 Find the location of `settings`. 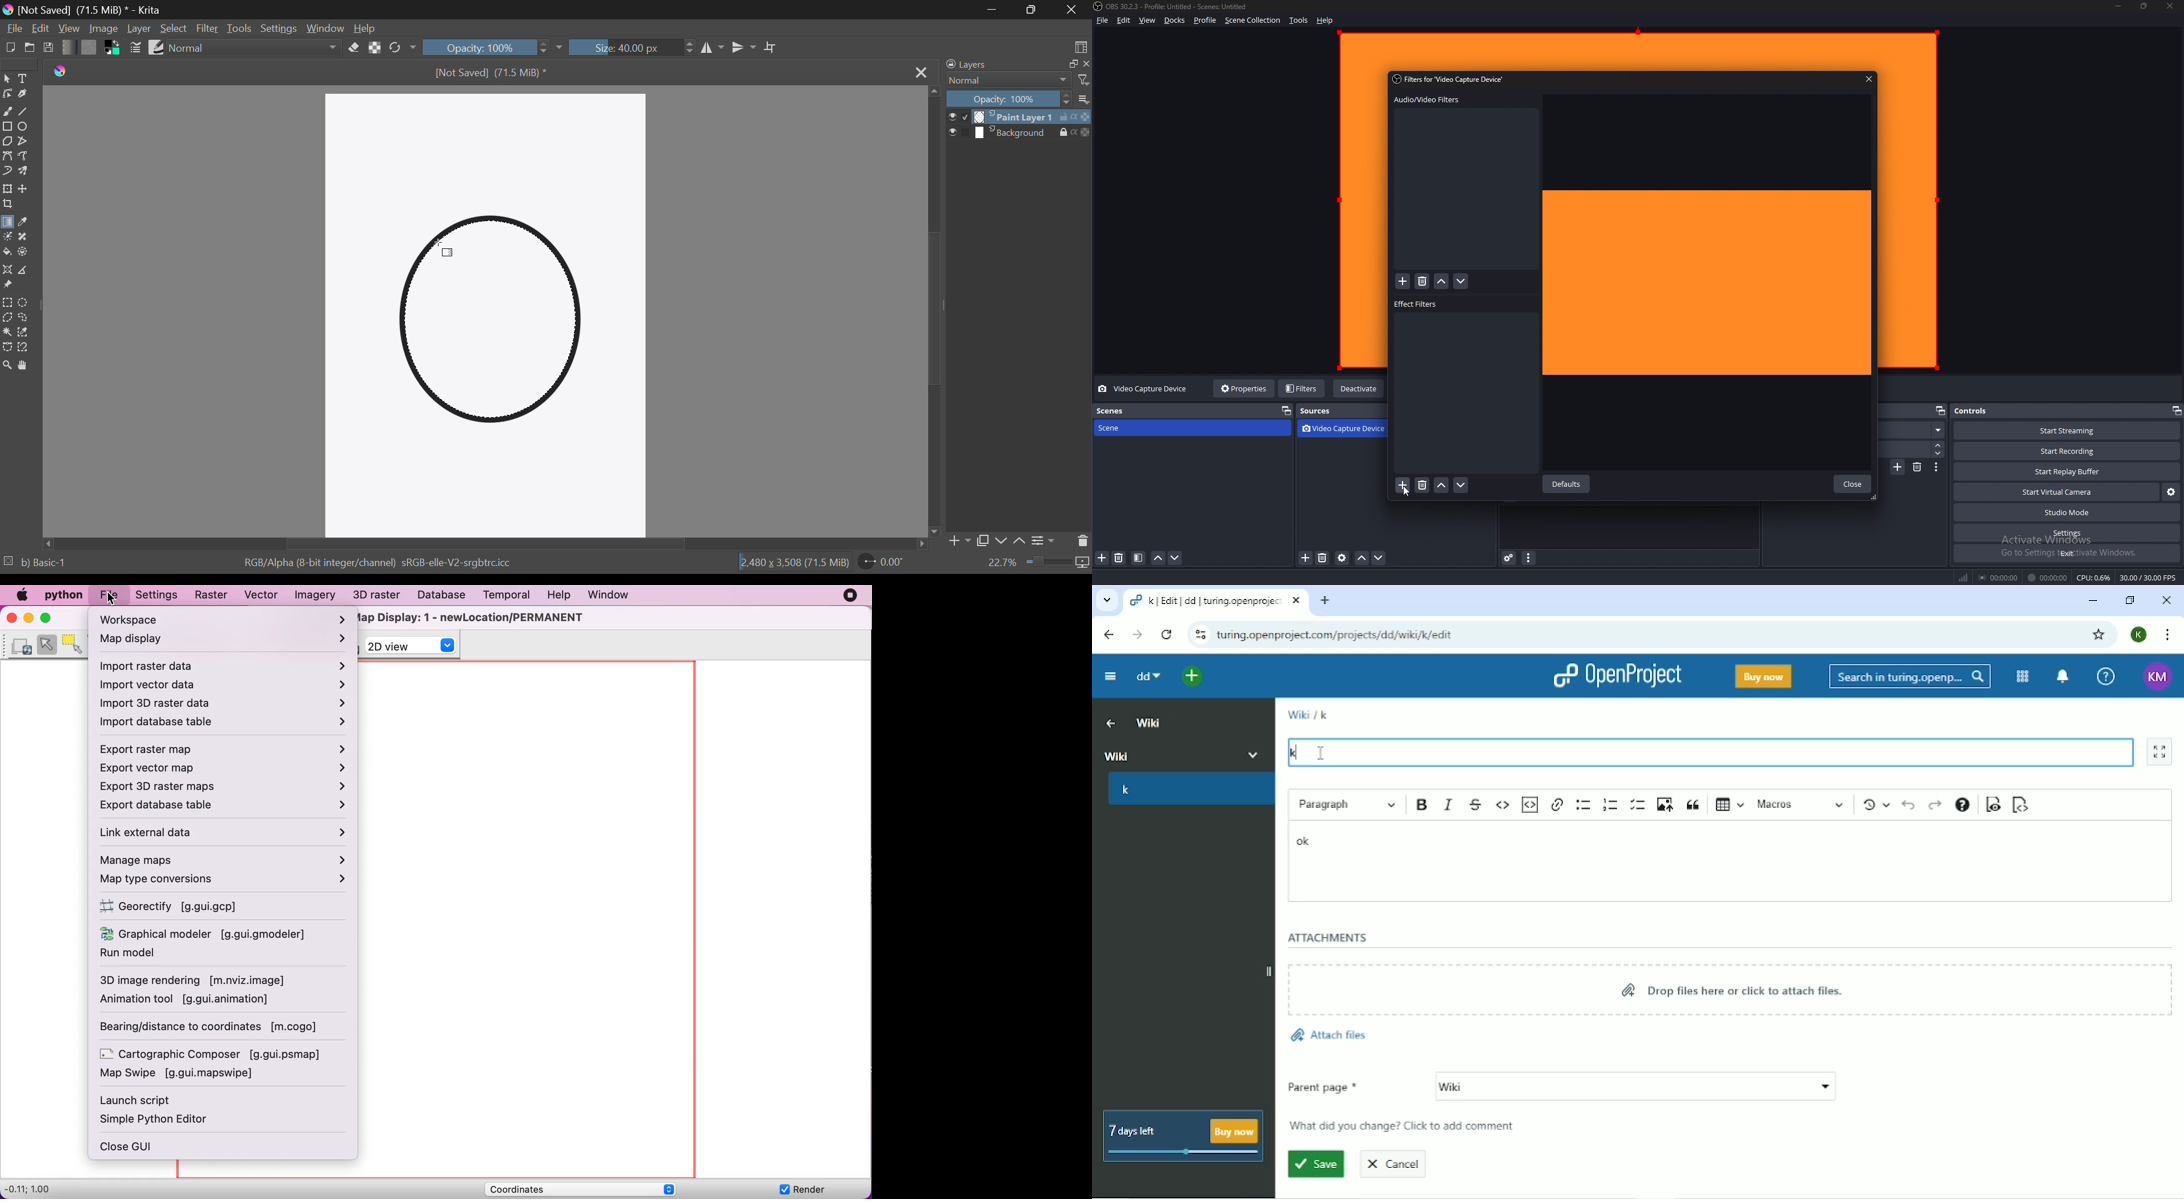

settings is located at coordinates (2067, 534).